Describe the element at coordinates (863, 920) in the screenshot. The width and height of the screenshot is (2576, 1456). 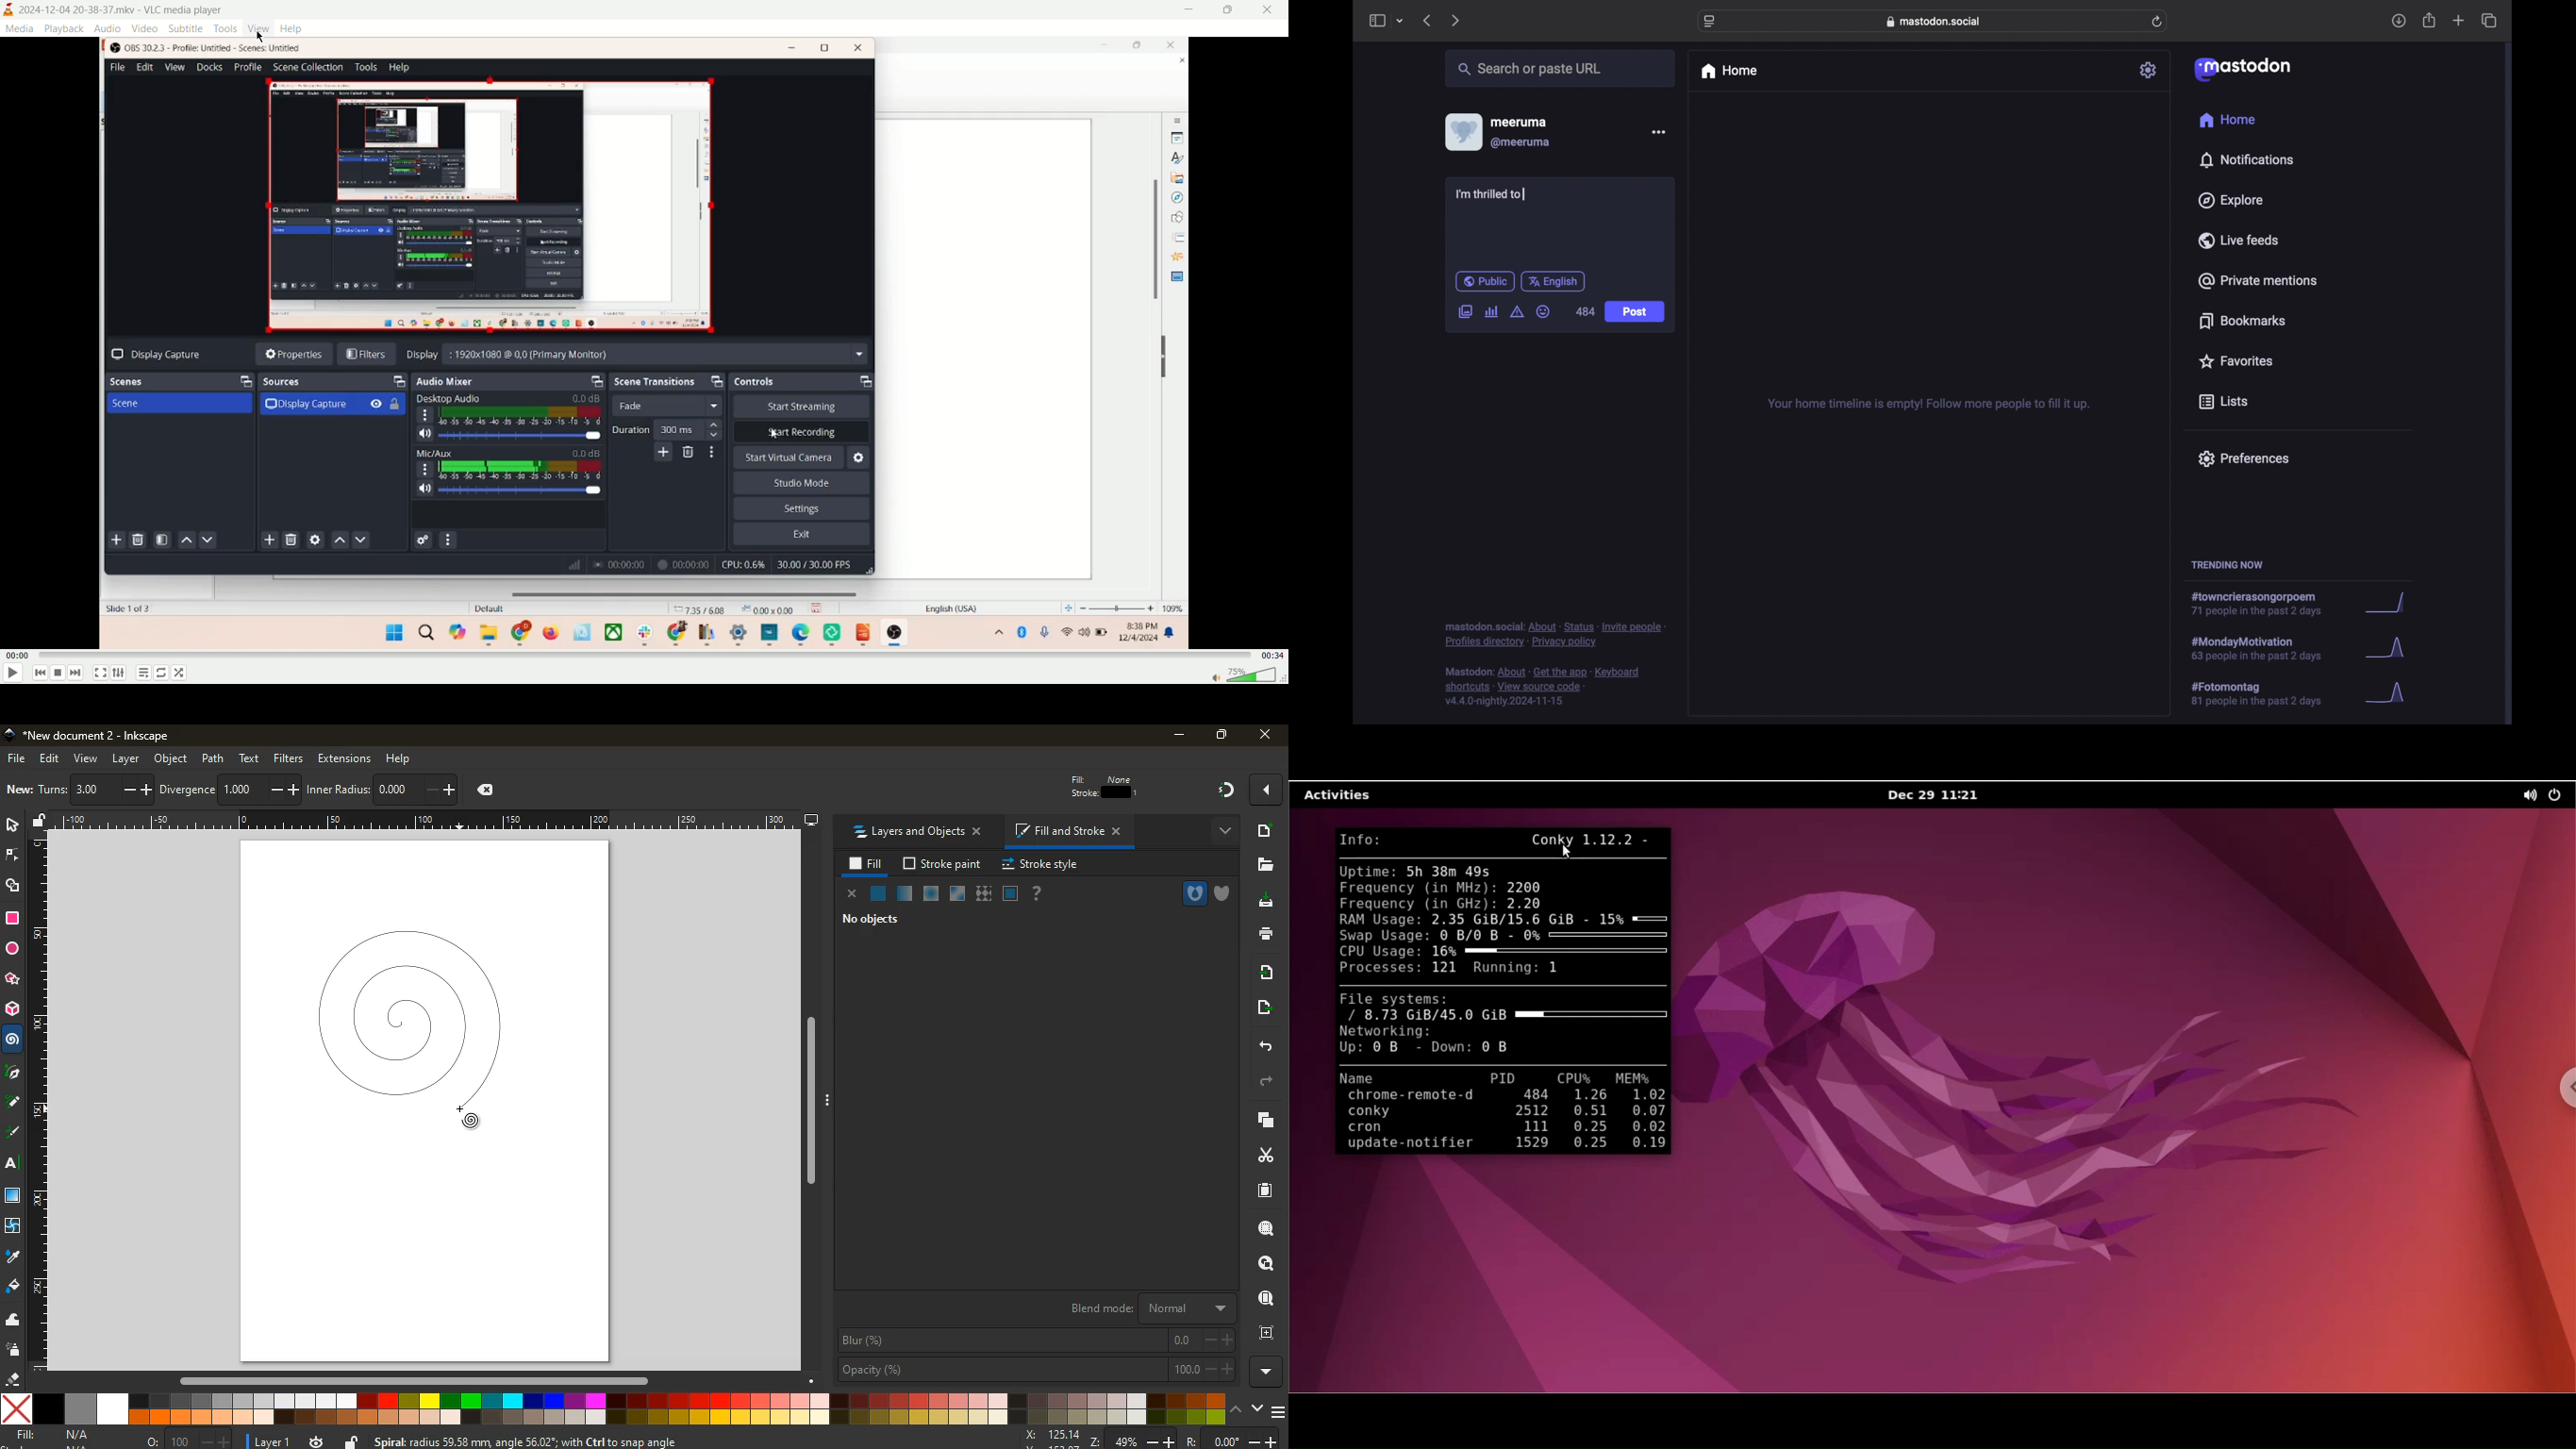
I see `no objects` at that location.